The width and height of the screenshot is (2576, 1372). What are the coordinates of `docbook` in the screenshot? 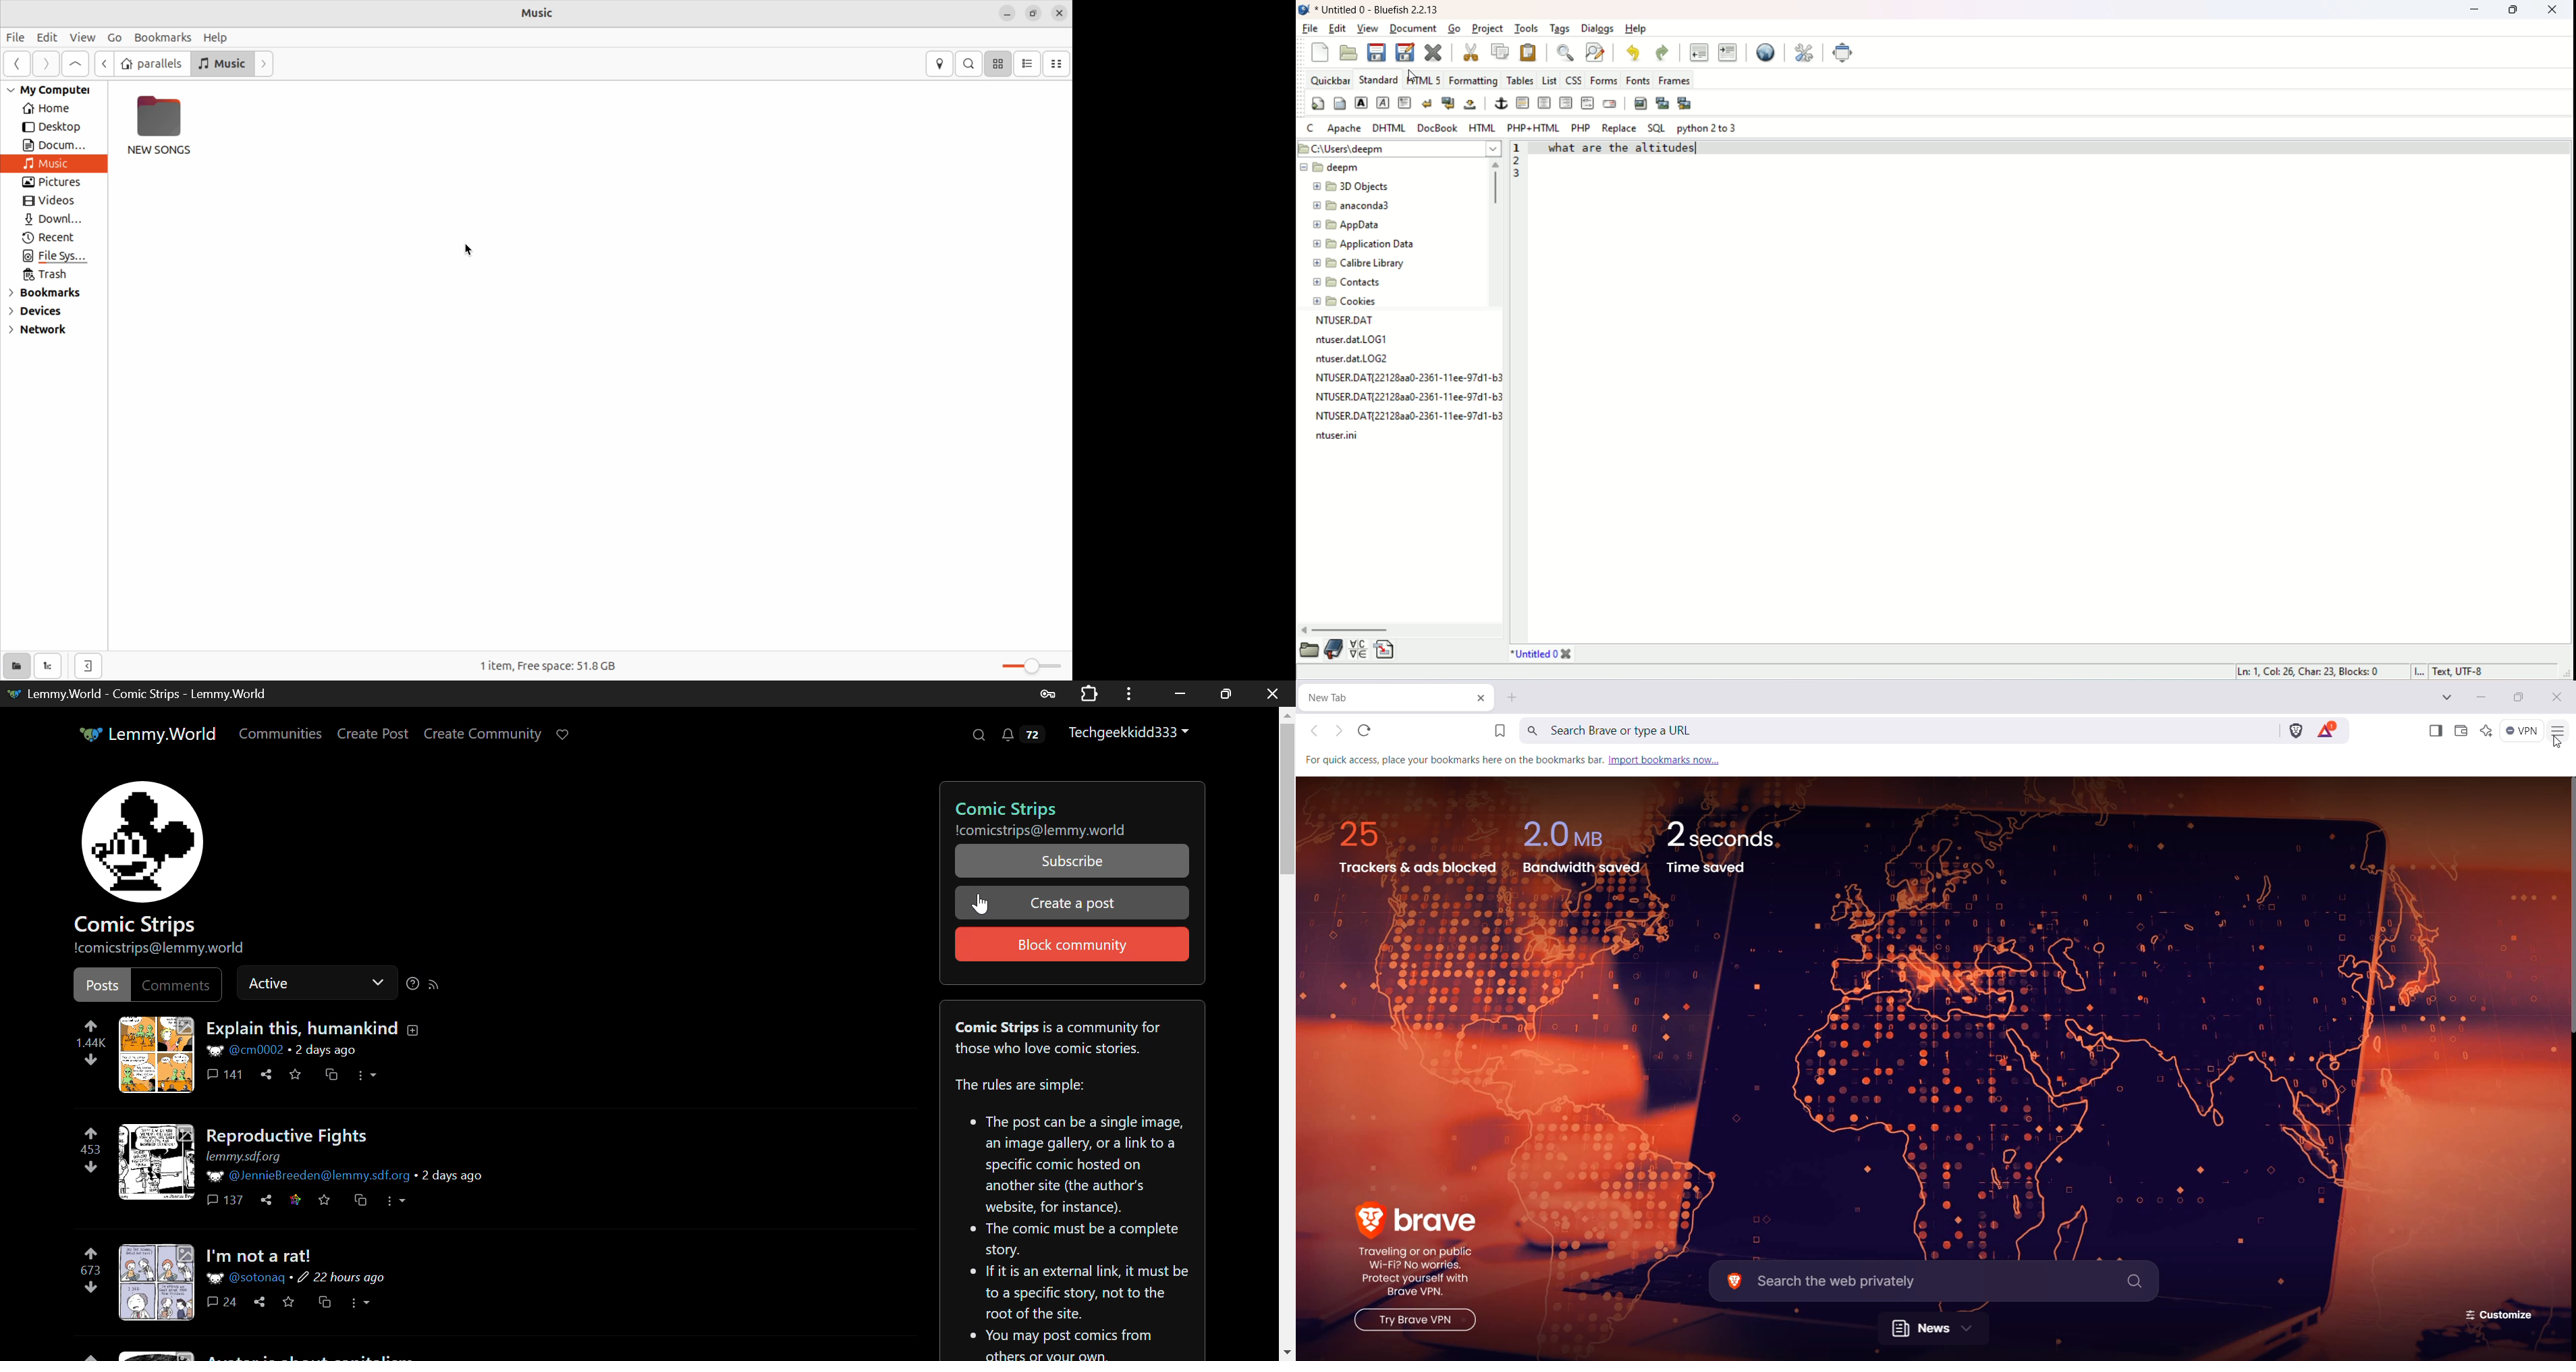 It's located at (1440, 126).